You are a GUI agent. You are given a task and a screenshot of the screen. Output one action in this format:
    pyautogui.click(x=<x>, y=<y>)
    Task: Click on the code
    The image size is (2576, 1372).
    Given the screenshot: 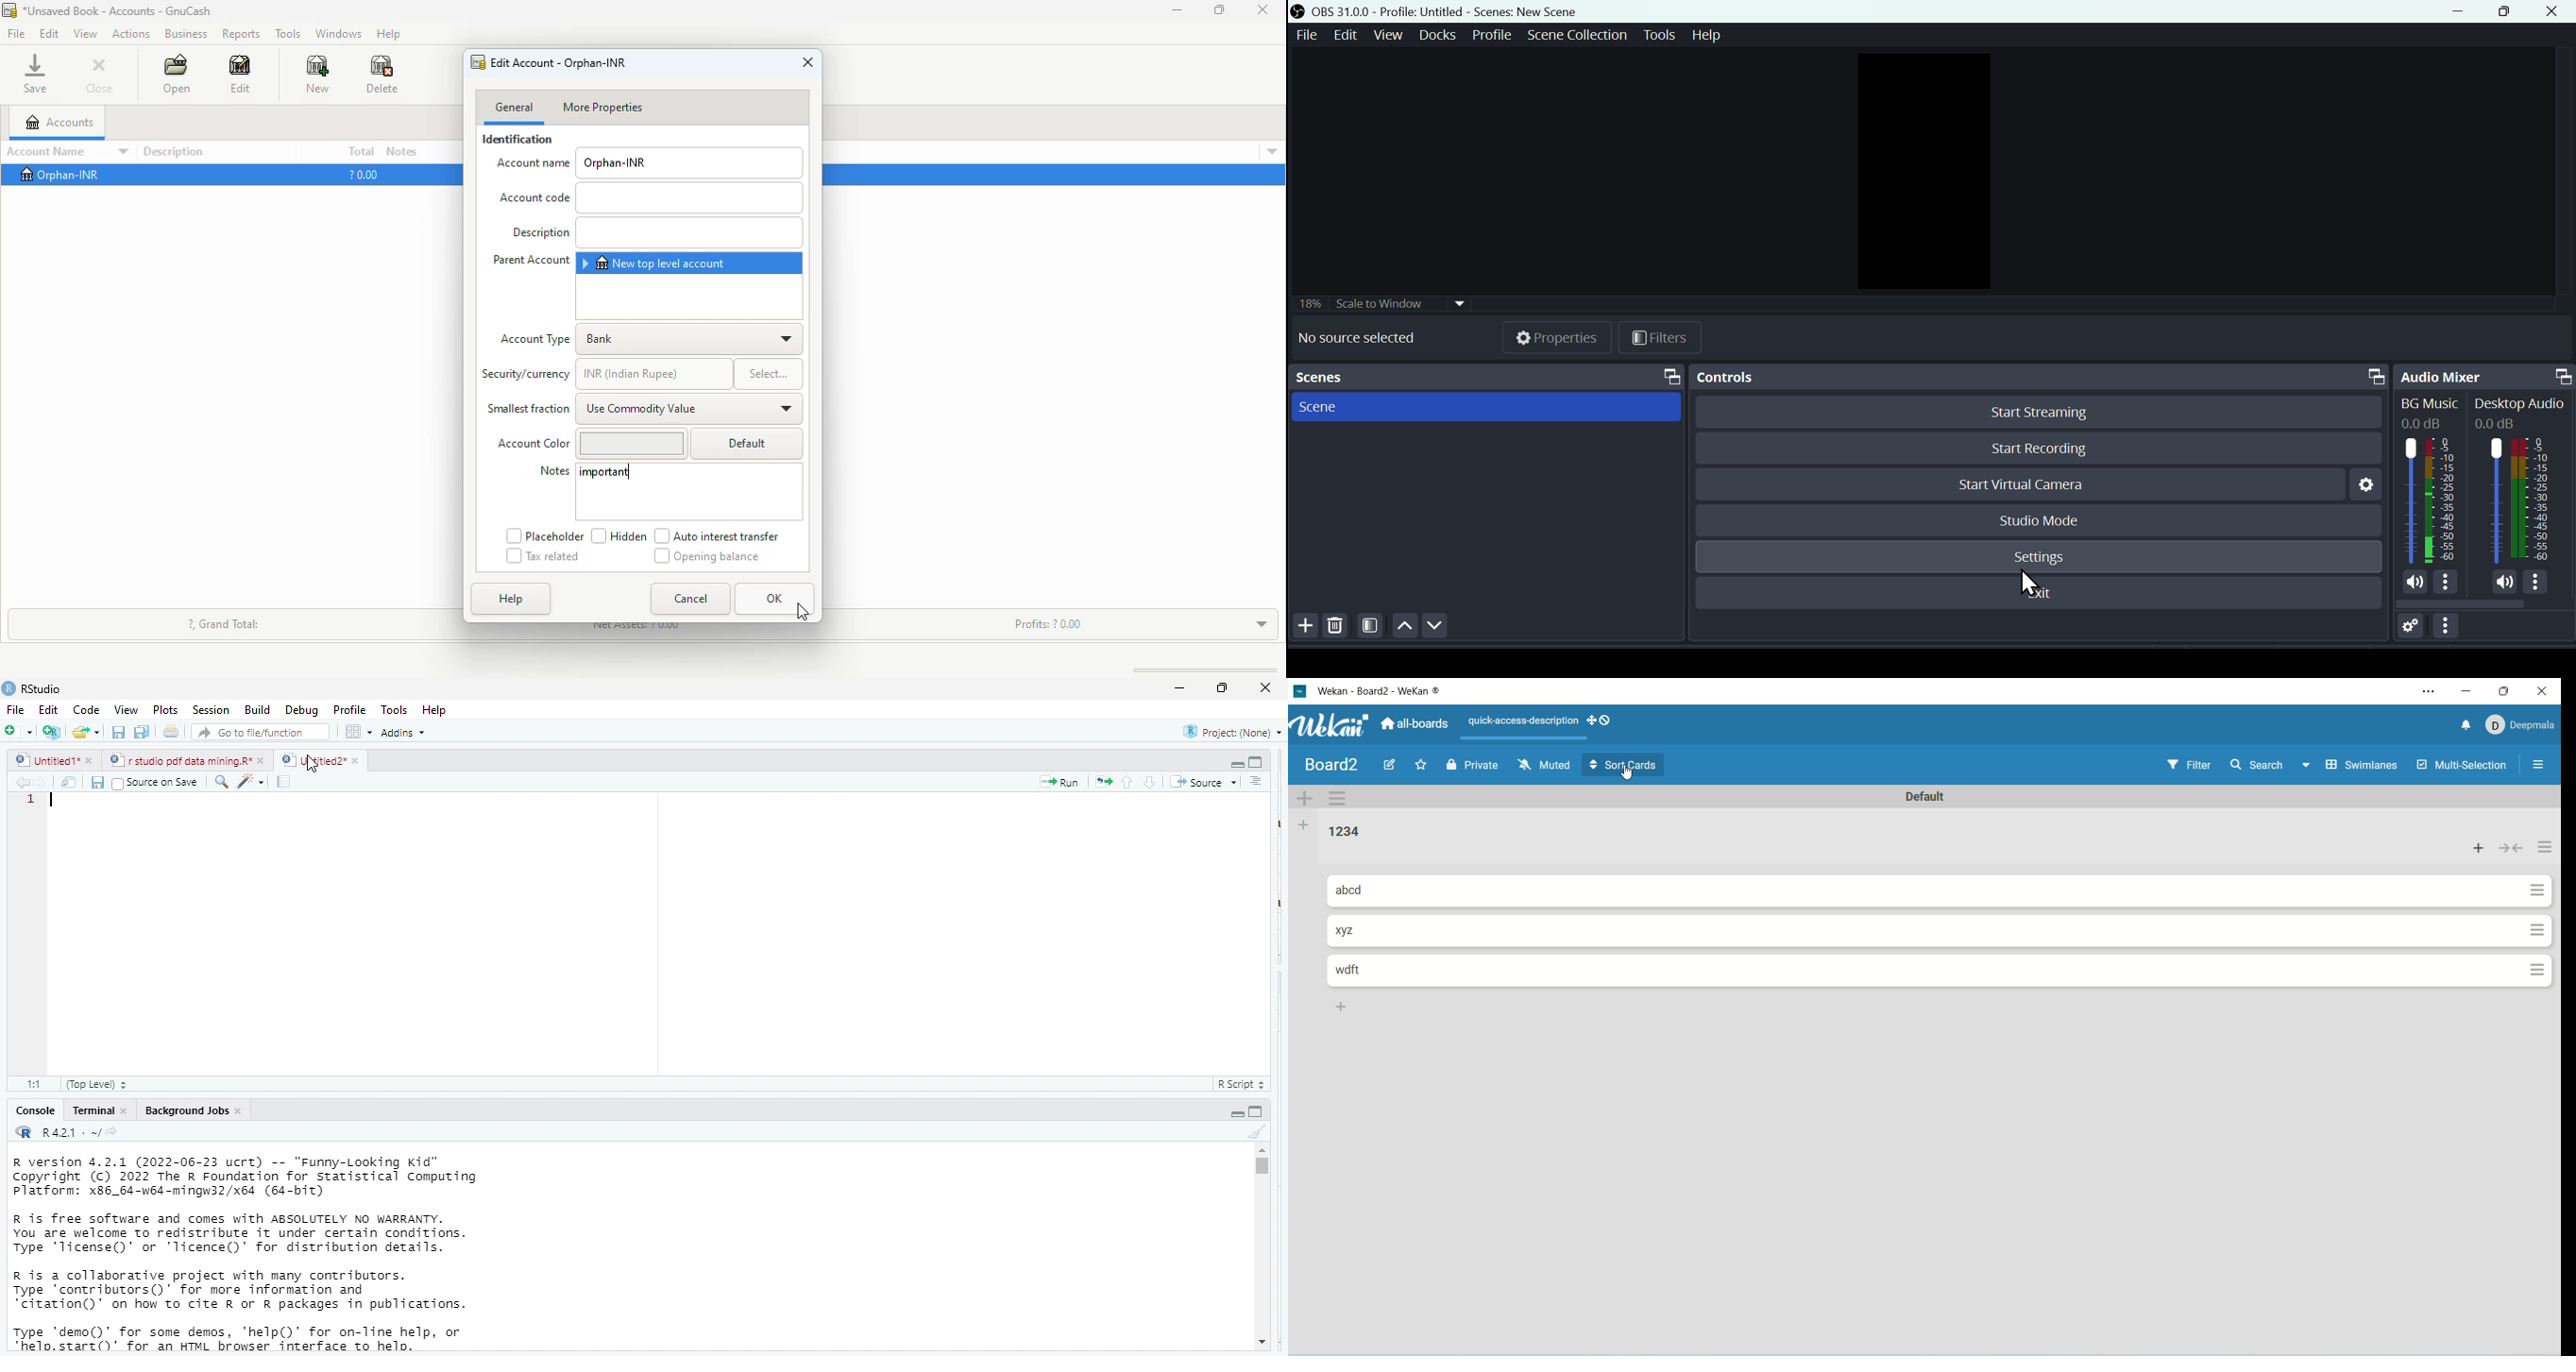 What is the action you would take?
    pyautogui.click(x=84, y=710)
    